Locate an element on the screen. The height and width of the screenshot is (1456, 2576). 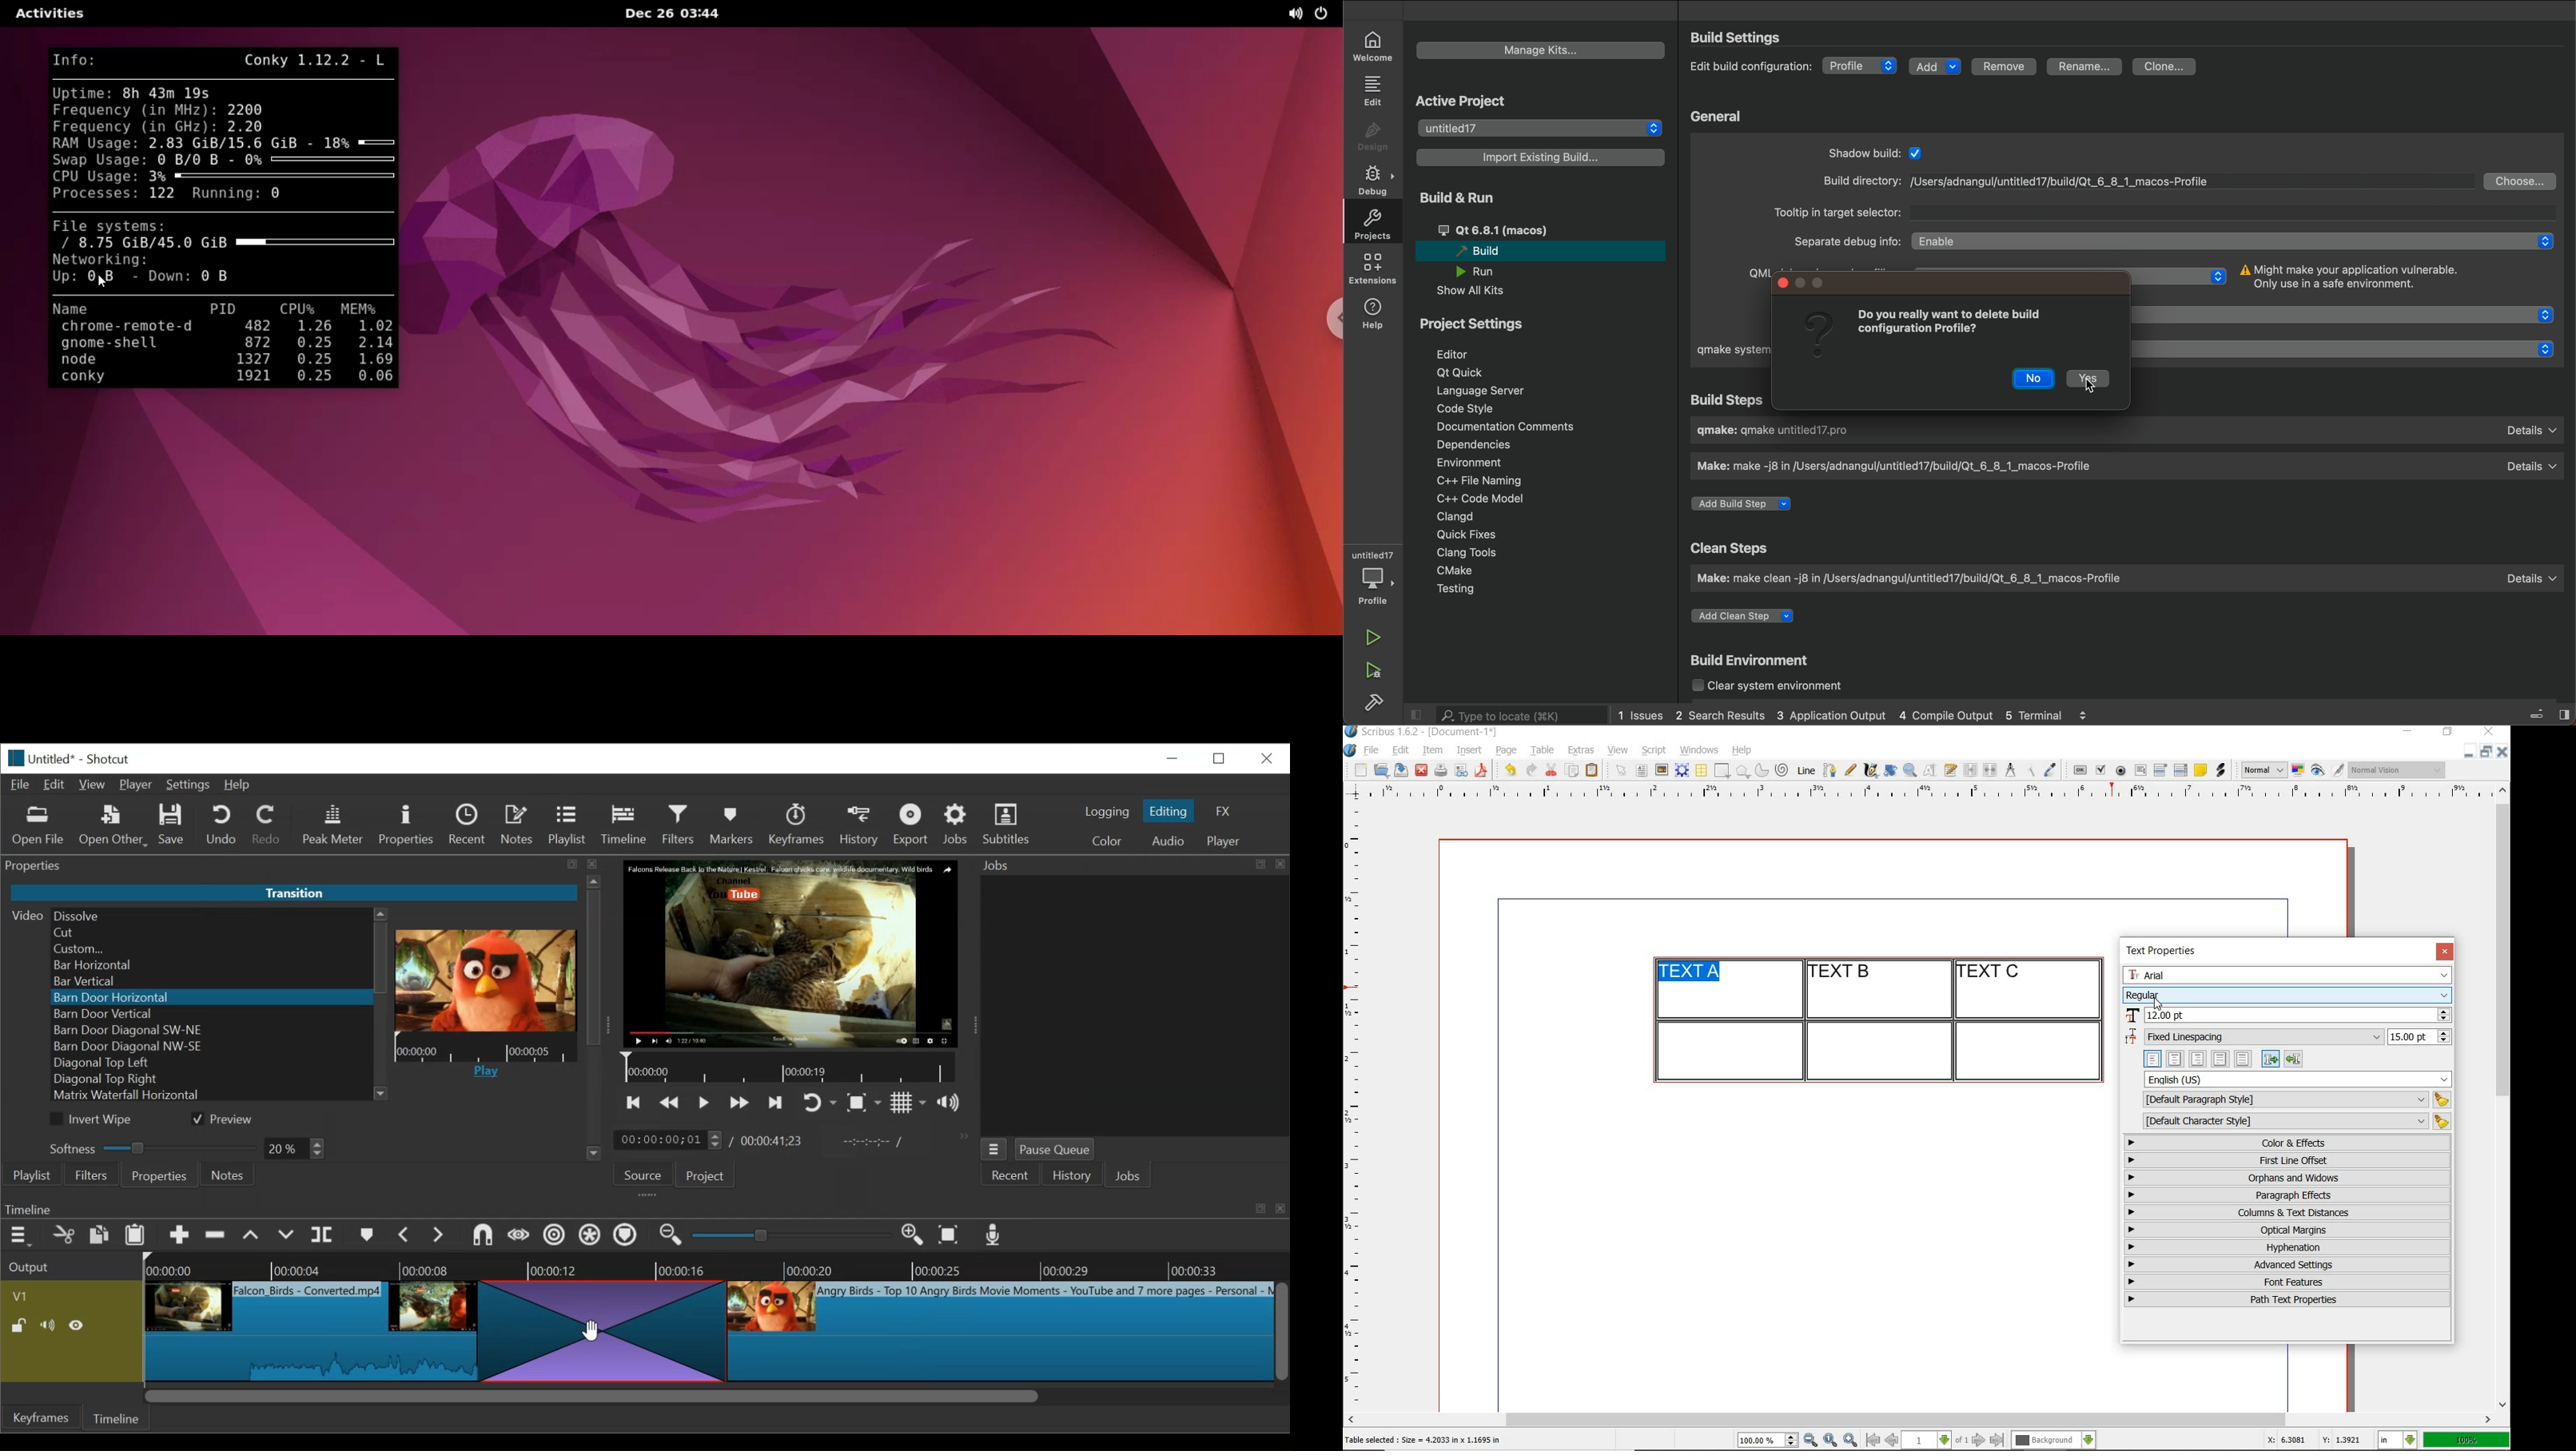
Properties is located at coordinates (159, 1175).